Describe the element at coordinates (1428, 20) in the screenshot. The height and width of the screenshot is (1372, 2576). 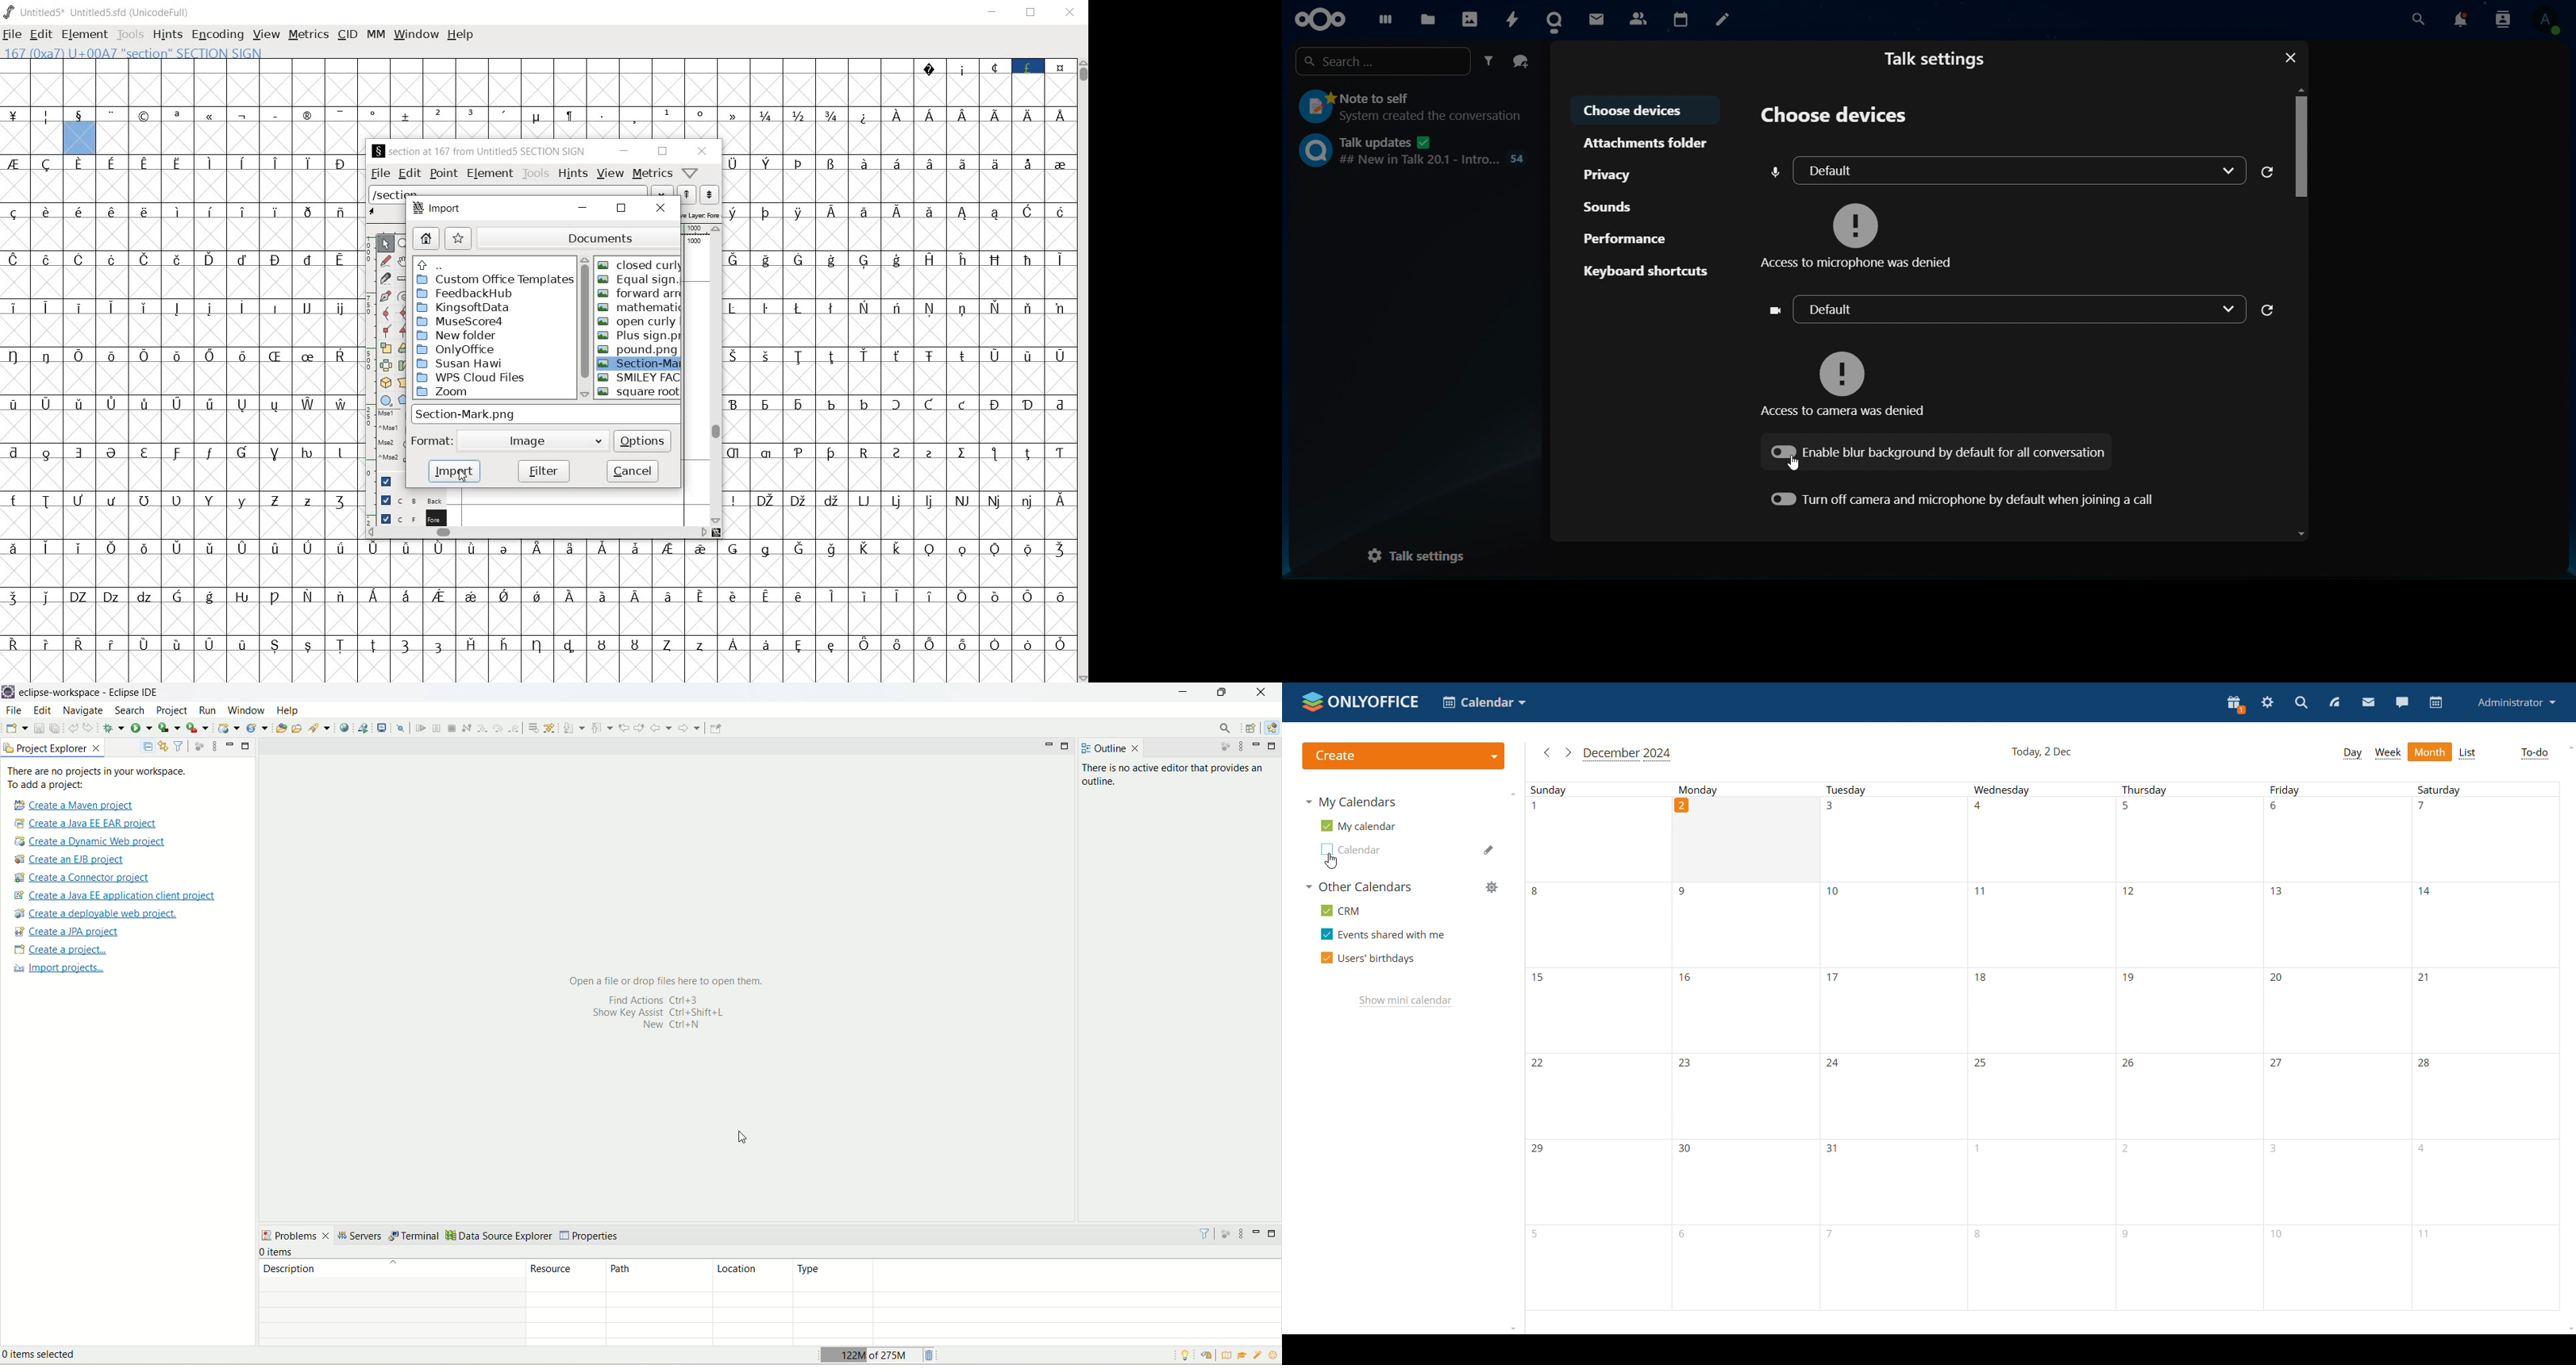
I see `files` at that location.